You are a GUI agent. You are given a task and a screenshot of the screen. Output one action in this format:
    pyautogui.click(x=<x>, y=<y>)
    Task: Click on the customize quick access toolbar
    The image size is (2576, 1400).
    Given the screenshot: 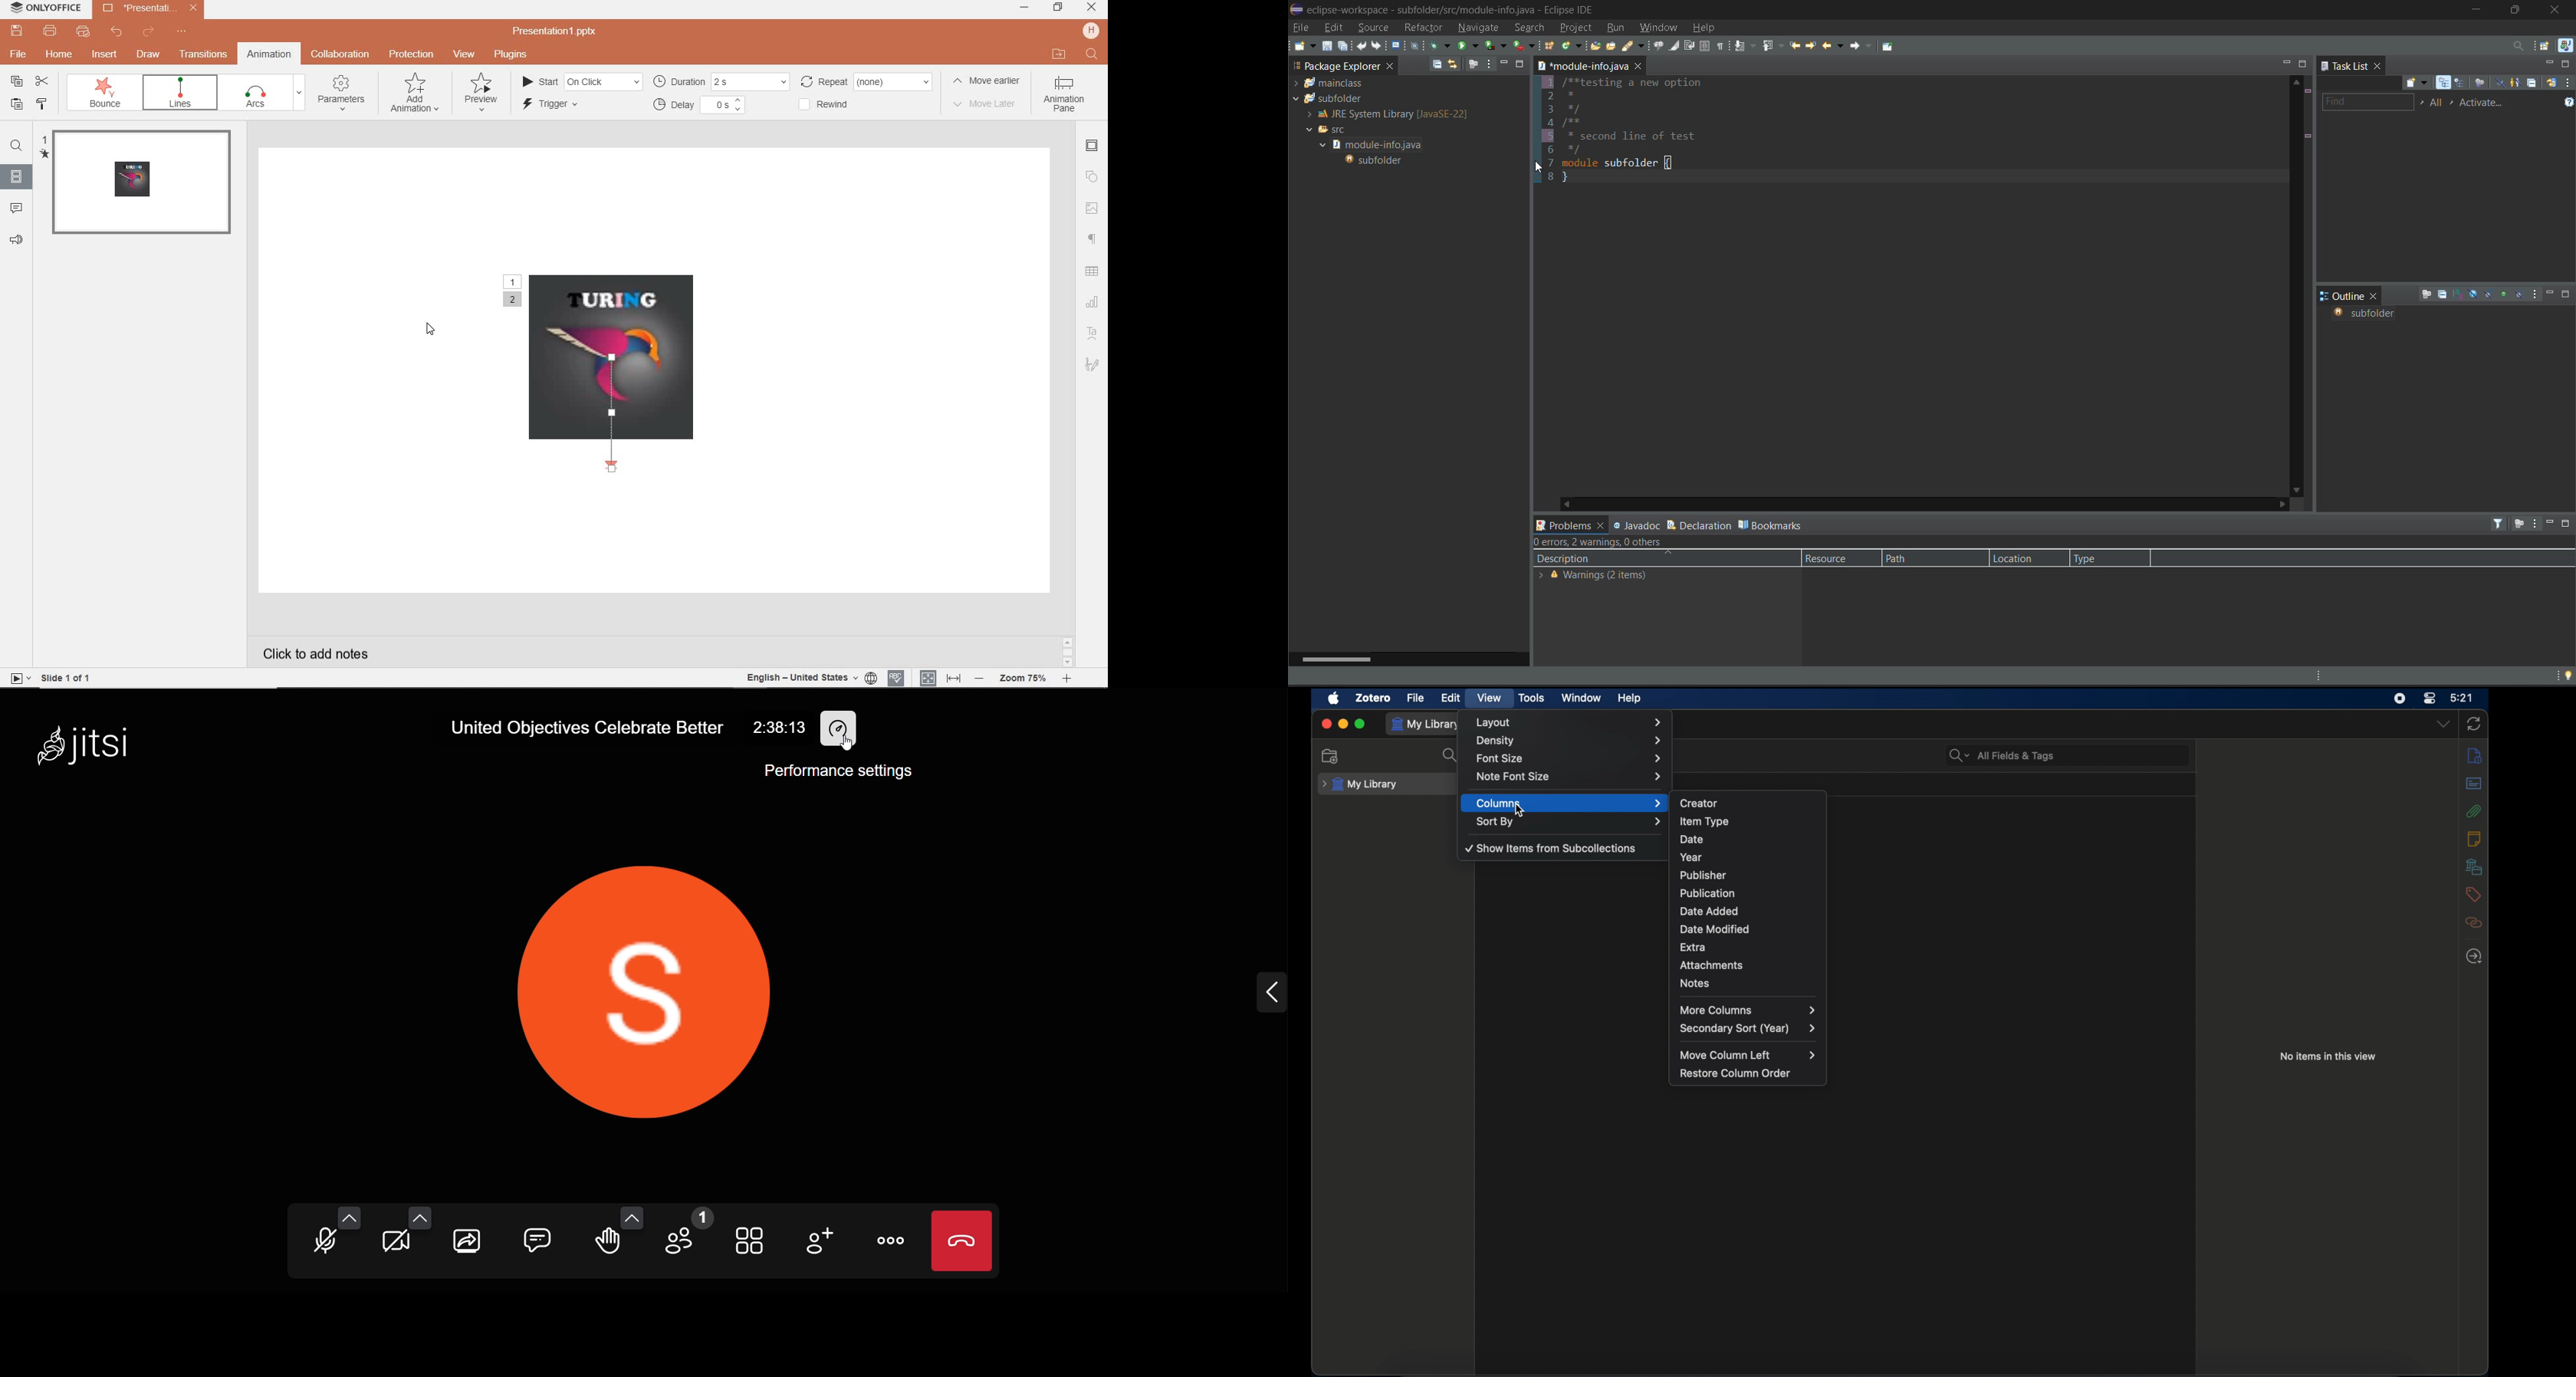 What is the action you would take?
    pyautogui.click(x=181, y=31)
    